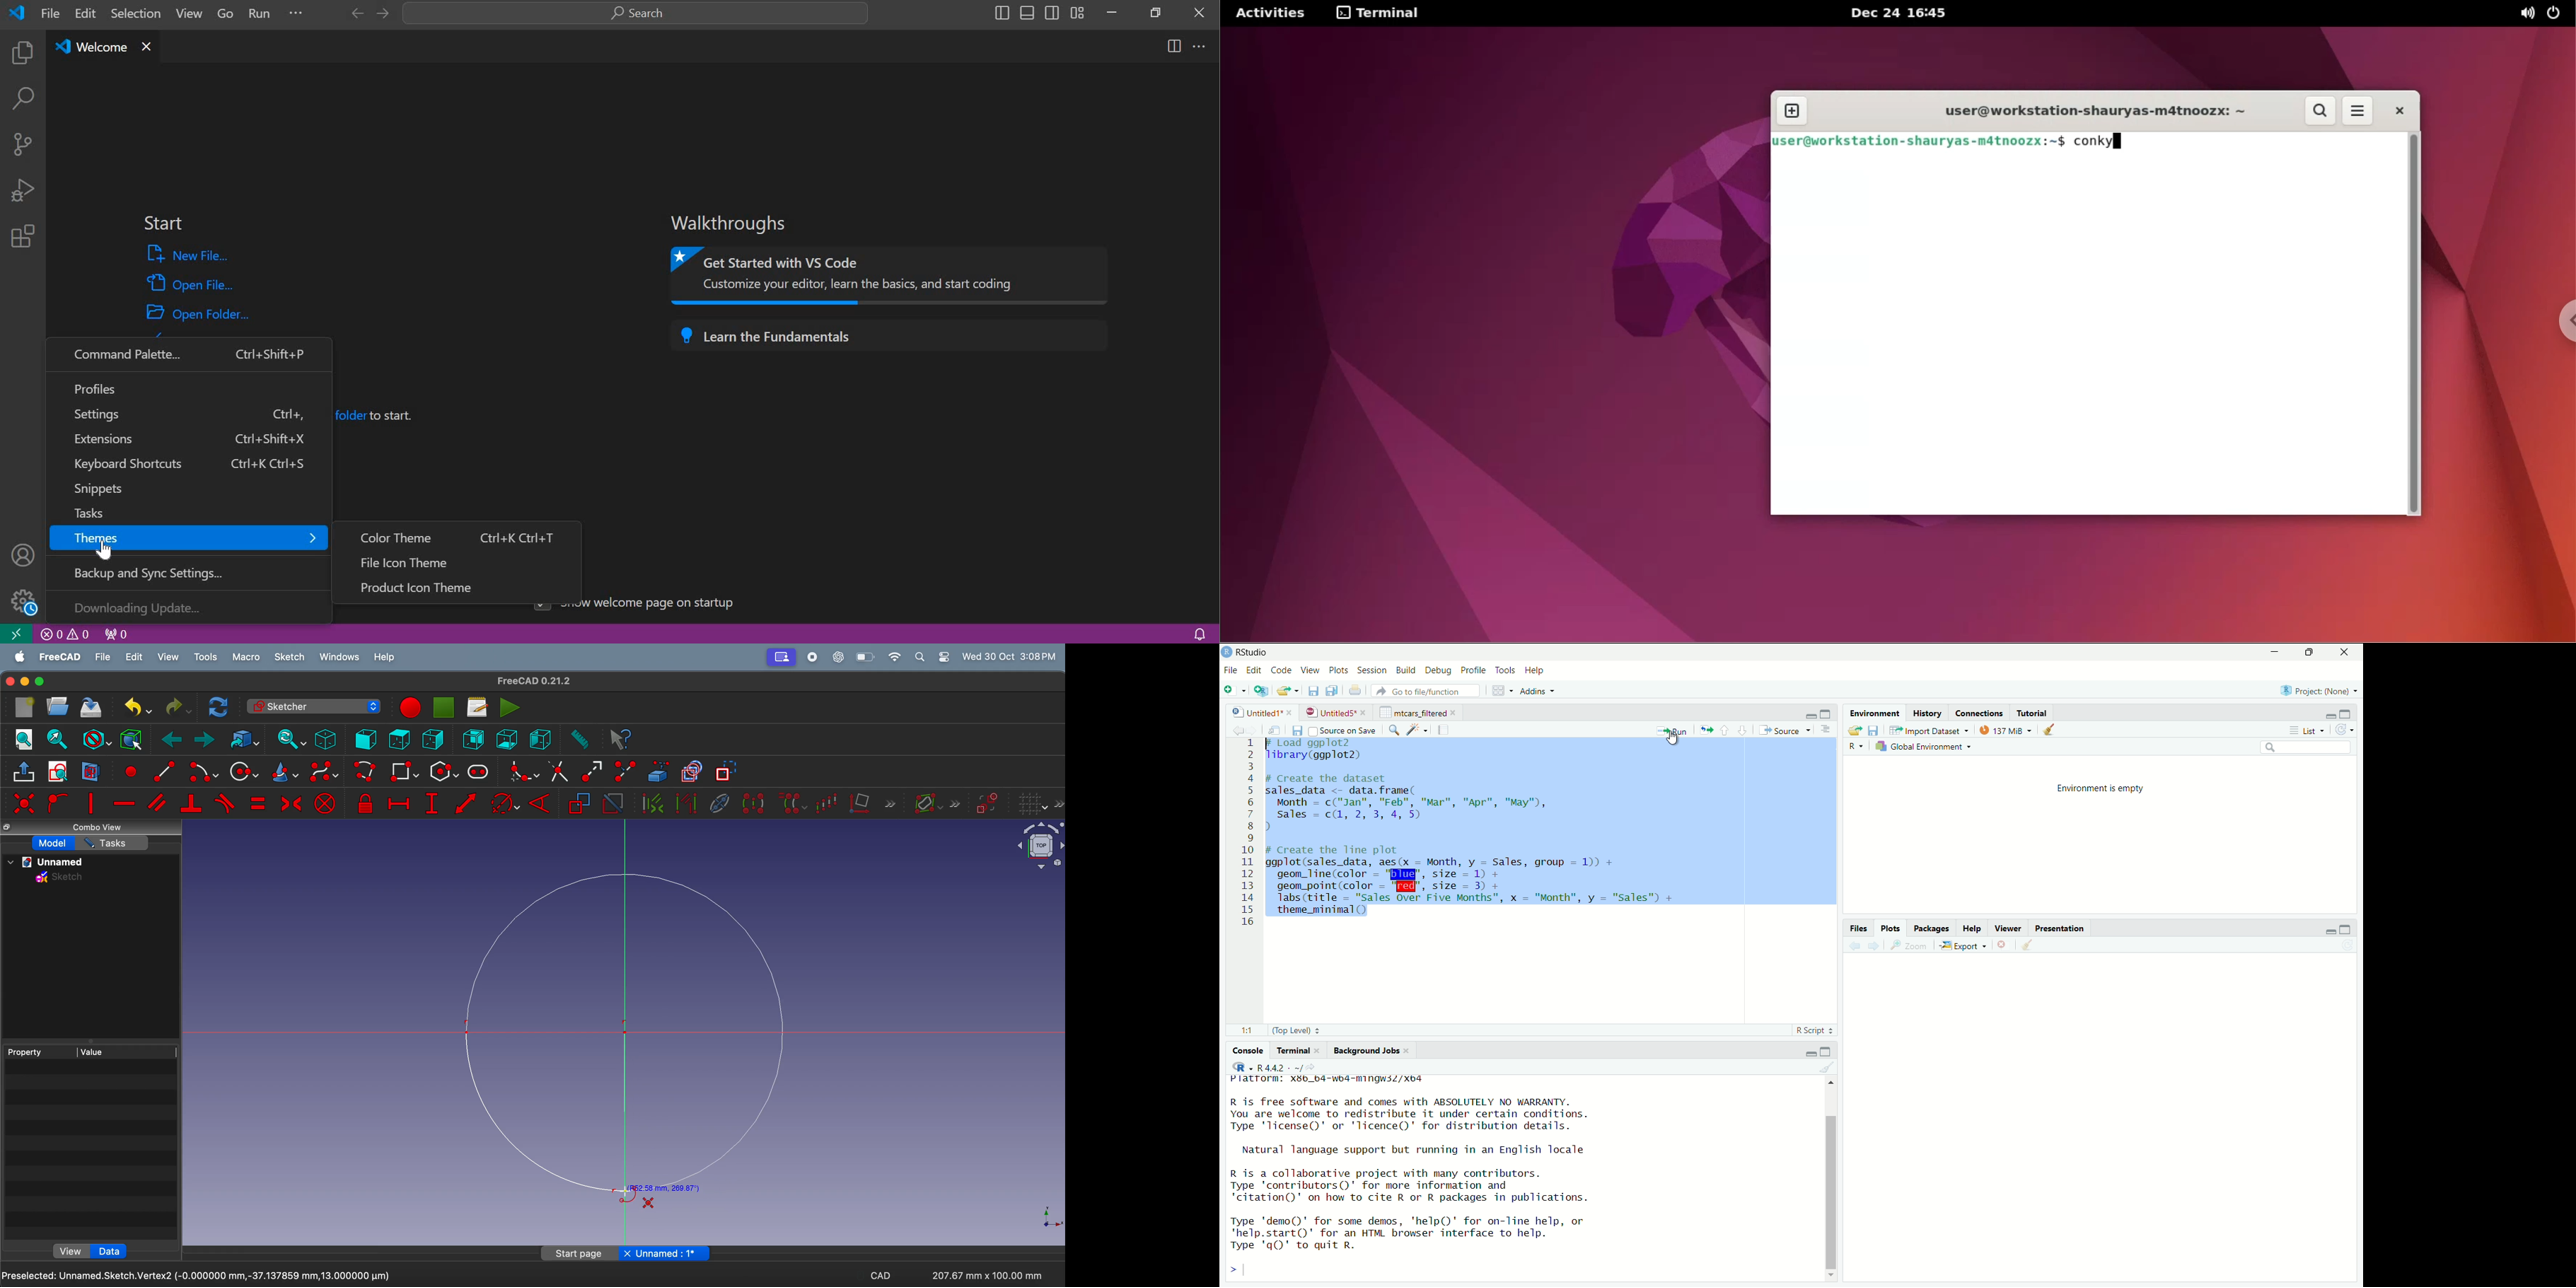 Image resolution: width=2576 pixels, height=1288 pixels. What do you see at coordinates (2050, 729) in the screenshot?
I see `clear all plots` at bounding box center [2050, 729].